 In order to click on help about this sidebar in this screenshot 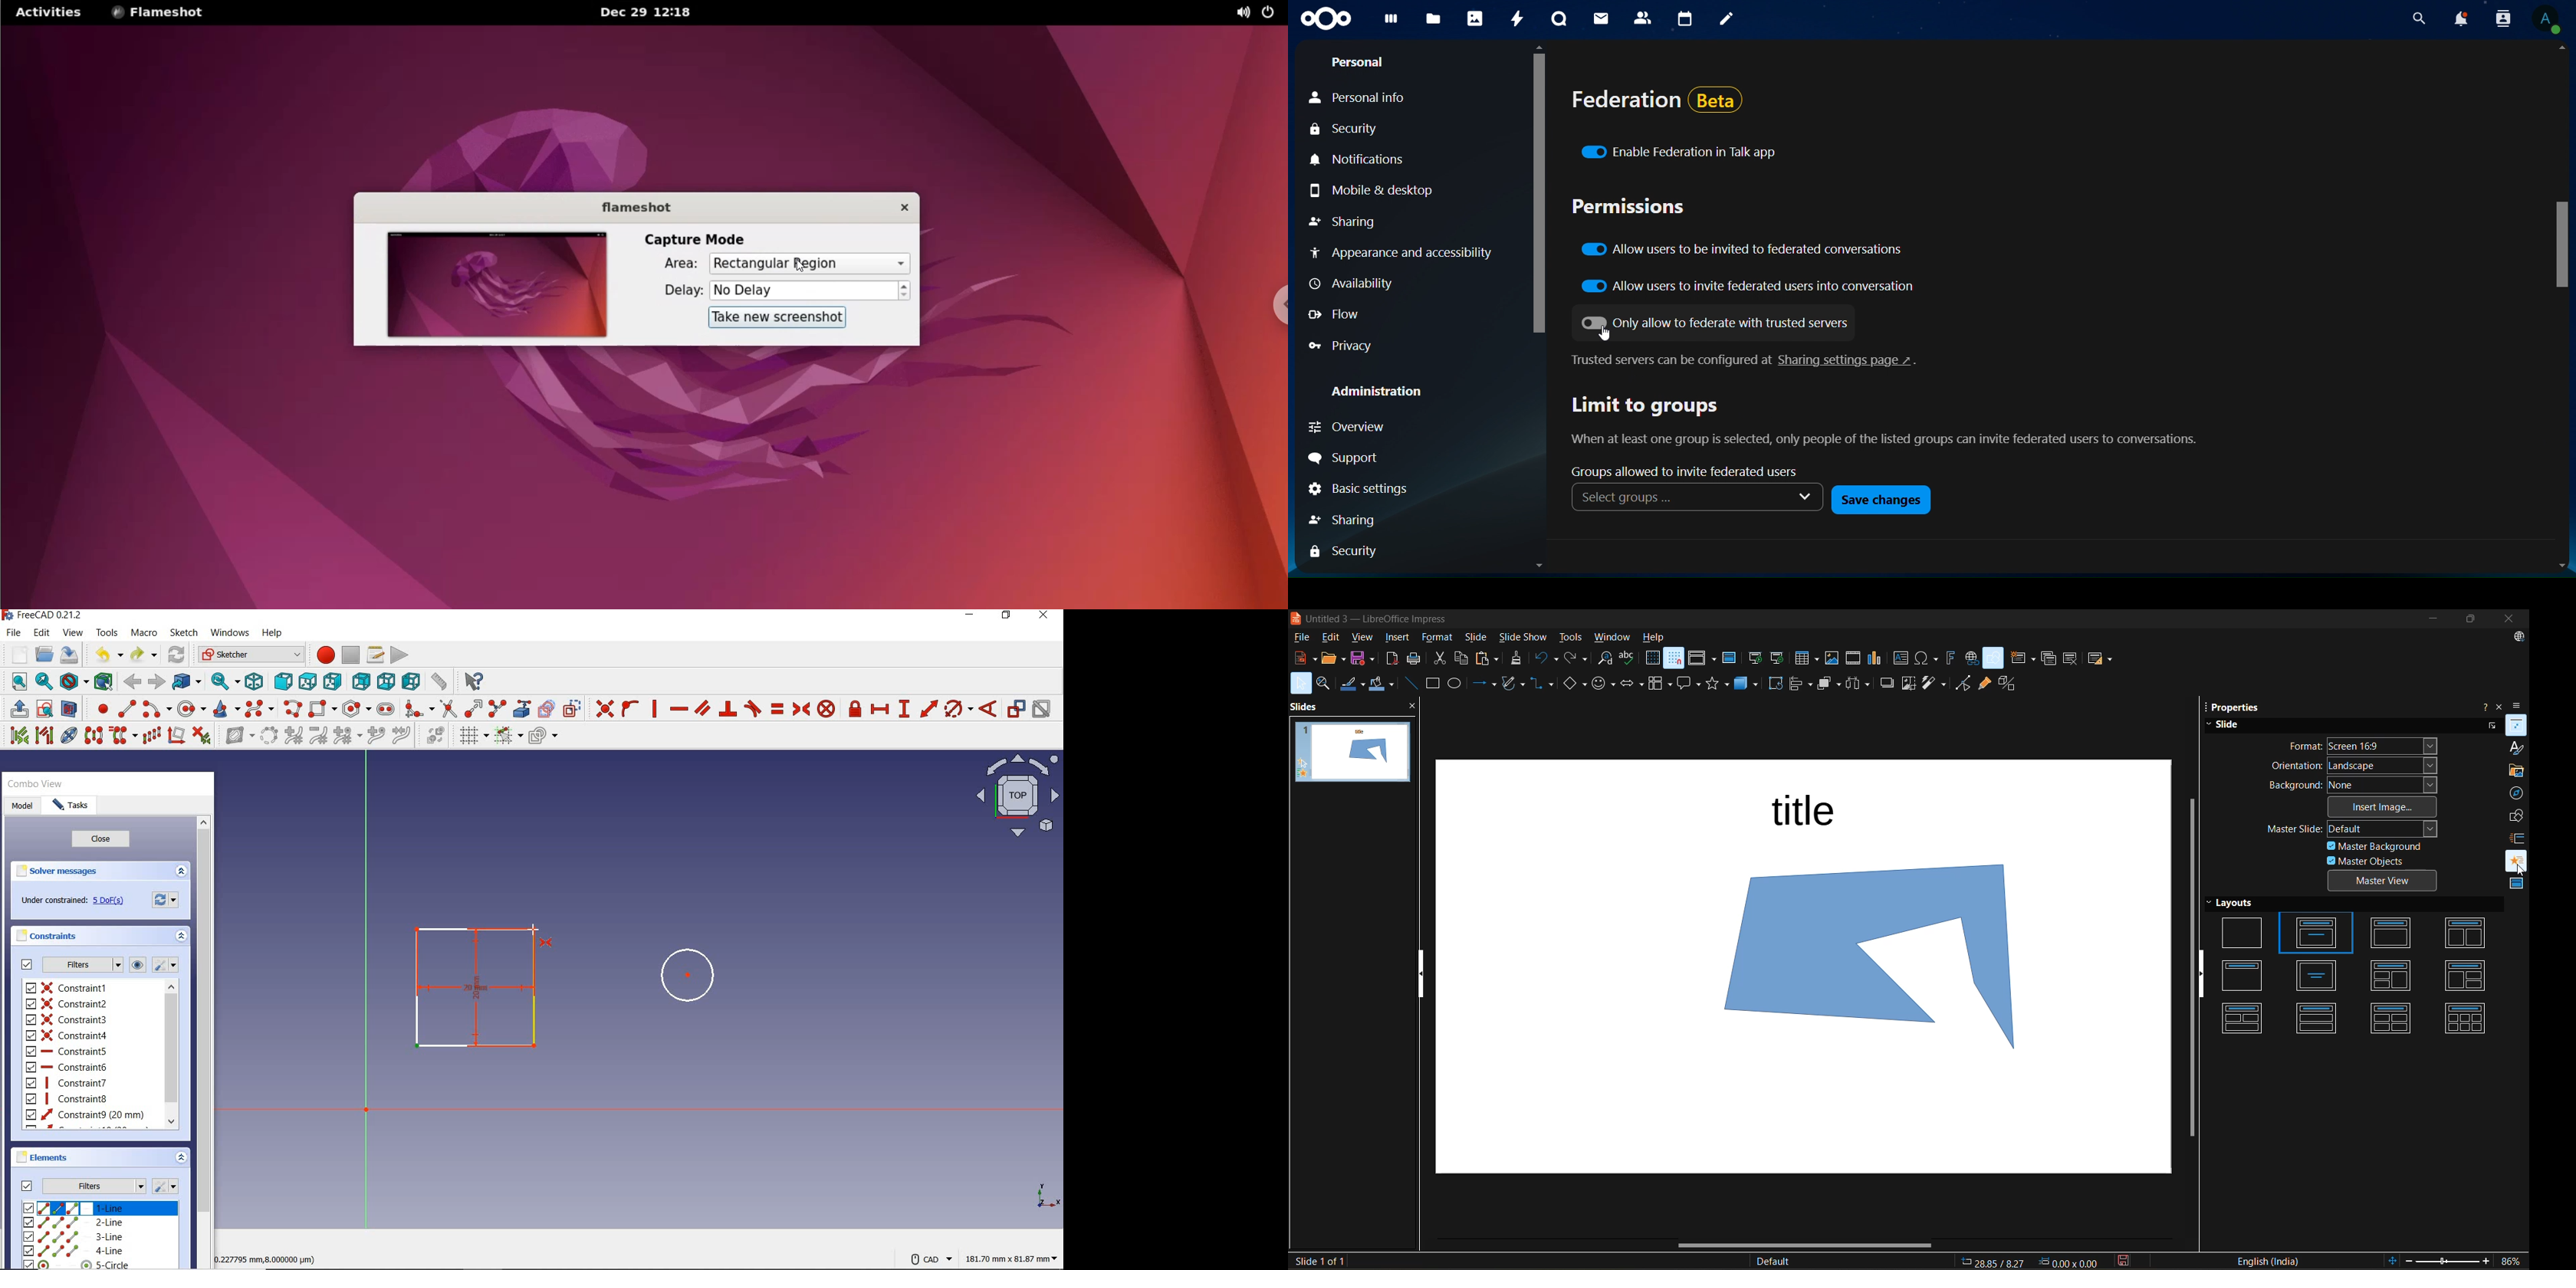, I will do `click(2482, 706)`.